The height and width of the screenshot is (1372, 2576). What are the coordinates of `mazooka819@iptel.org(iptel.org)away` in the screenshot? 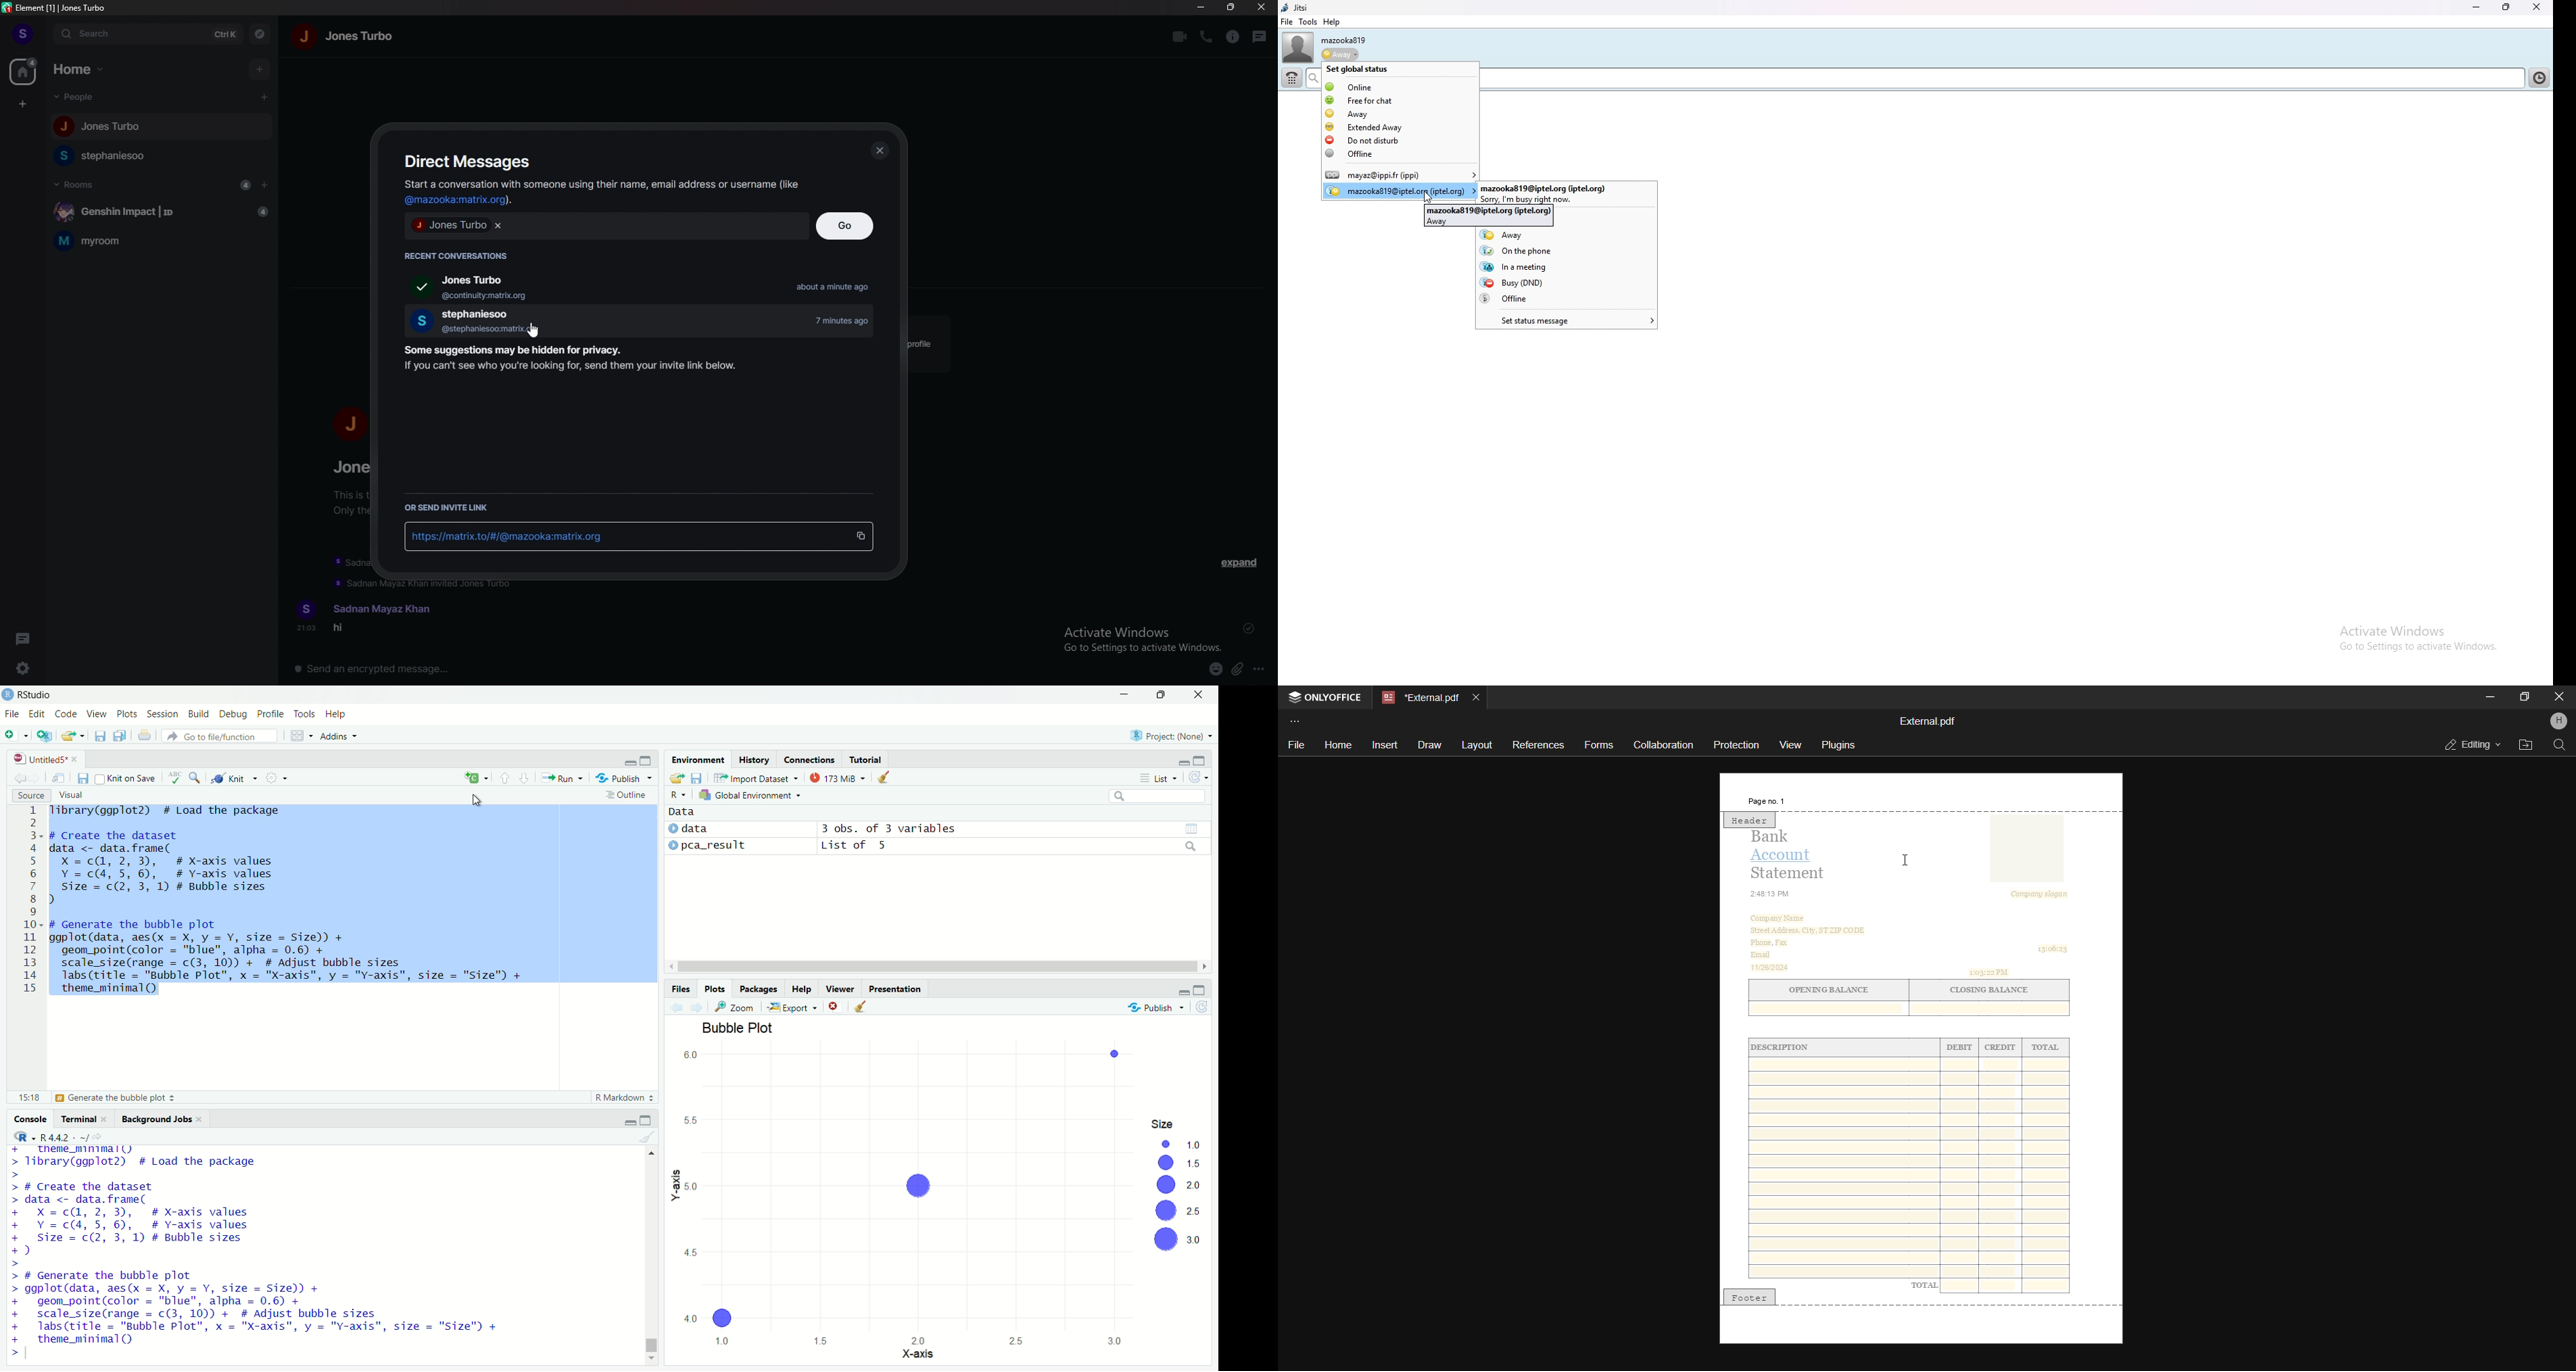 It's located at (1490, 215).